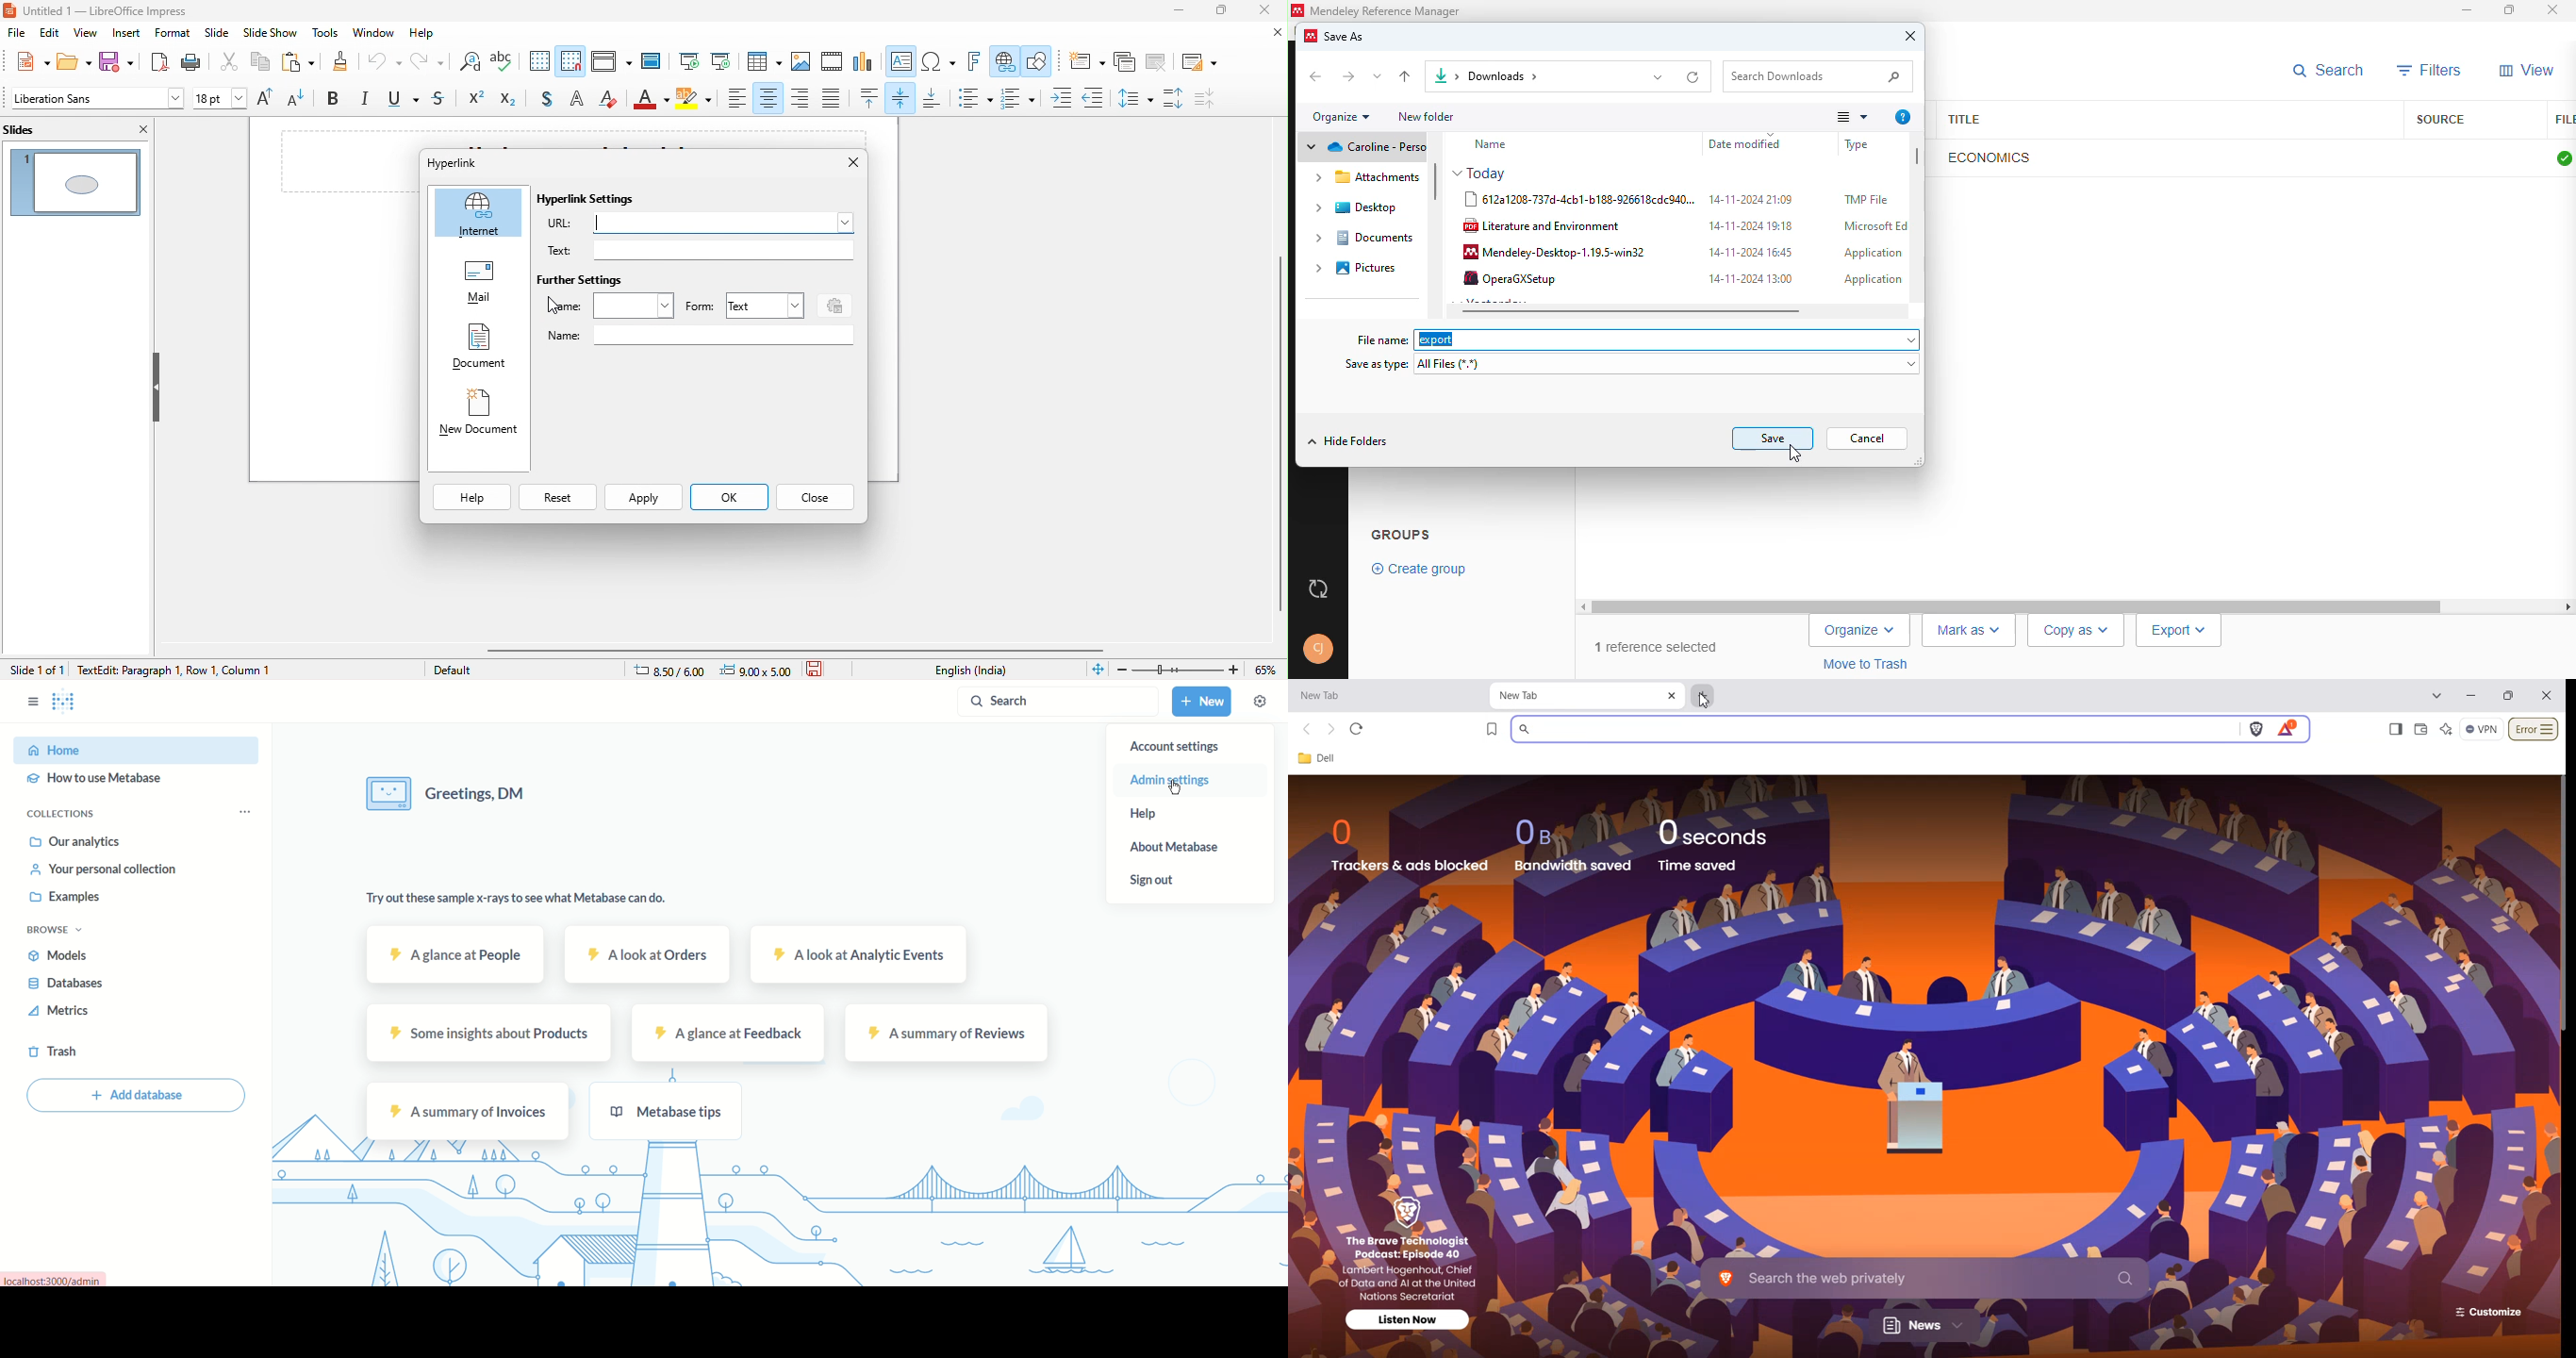 The height and width of the screenshot is (1372, 2576). What do you see at coordinates (652, 101) in the screenshot?
I see `font color` at bounding box center [652, 101].